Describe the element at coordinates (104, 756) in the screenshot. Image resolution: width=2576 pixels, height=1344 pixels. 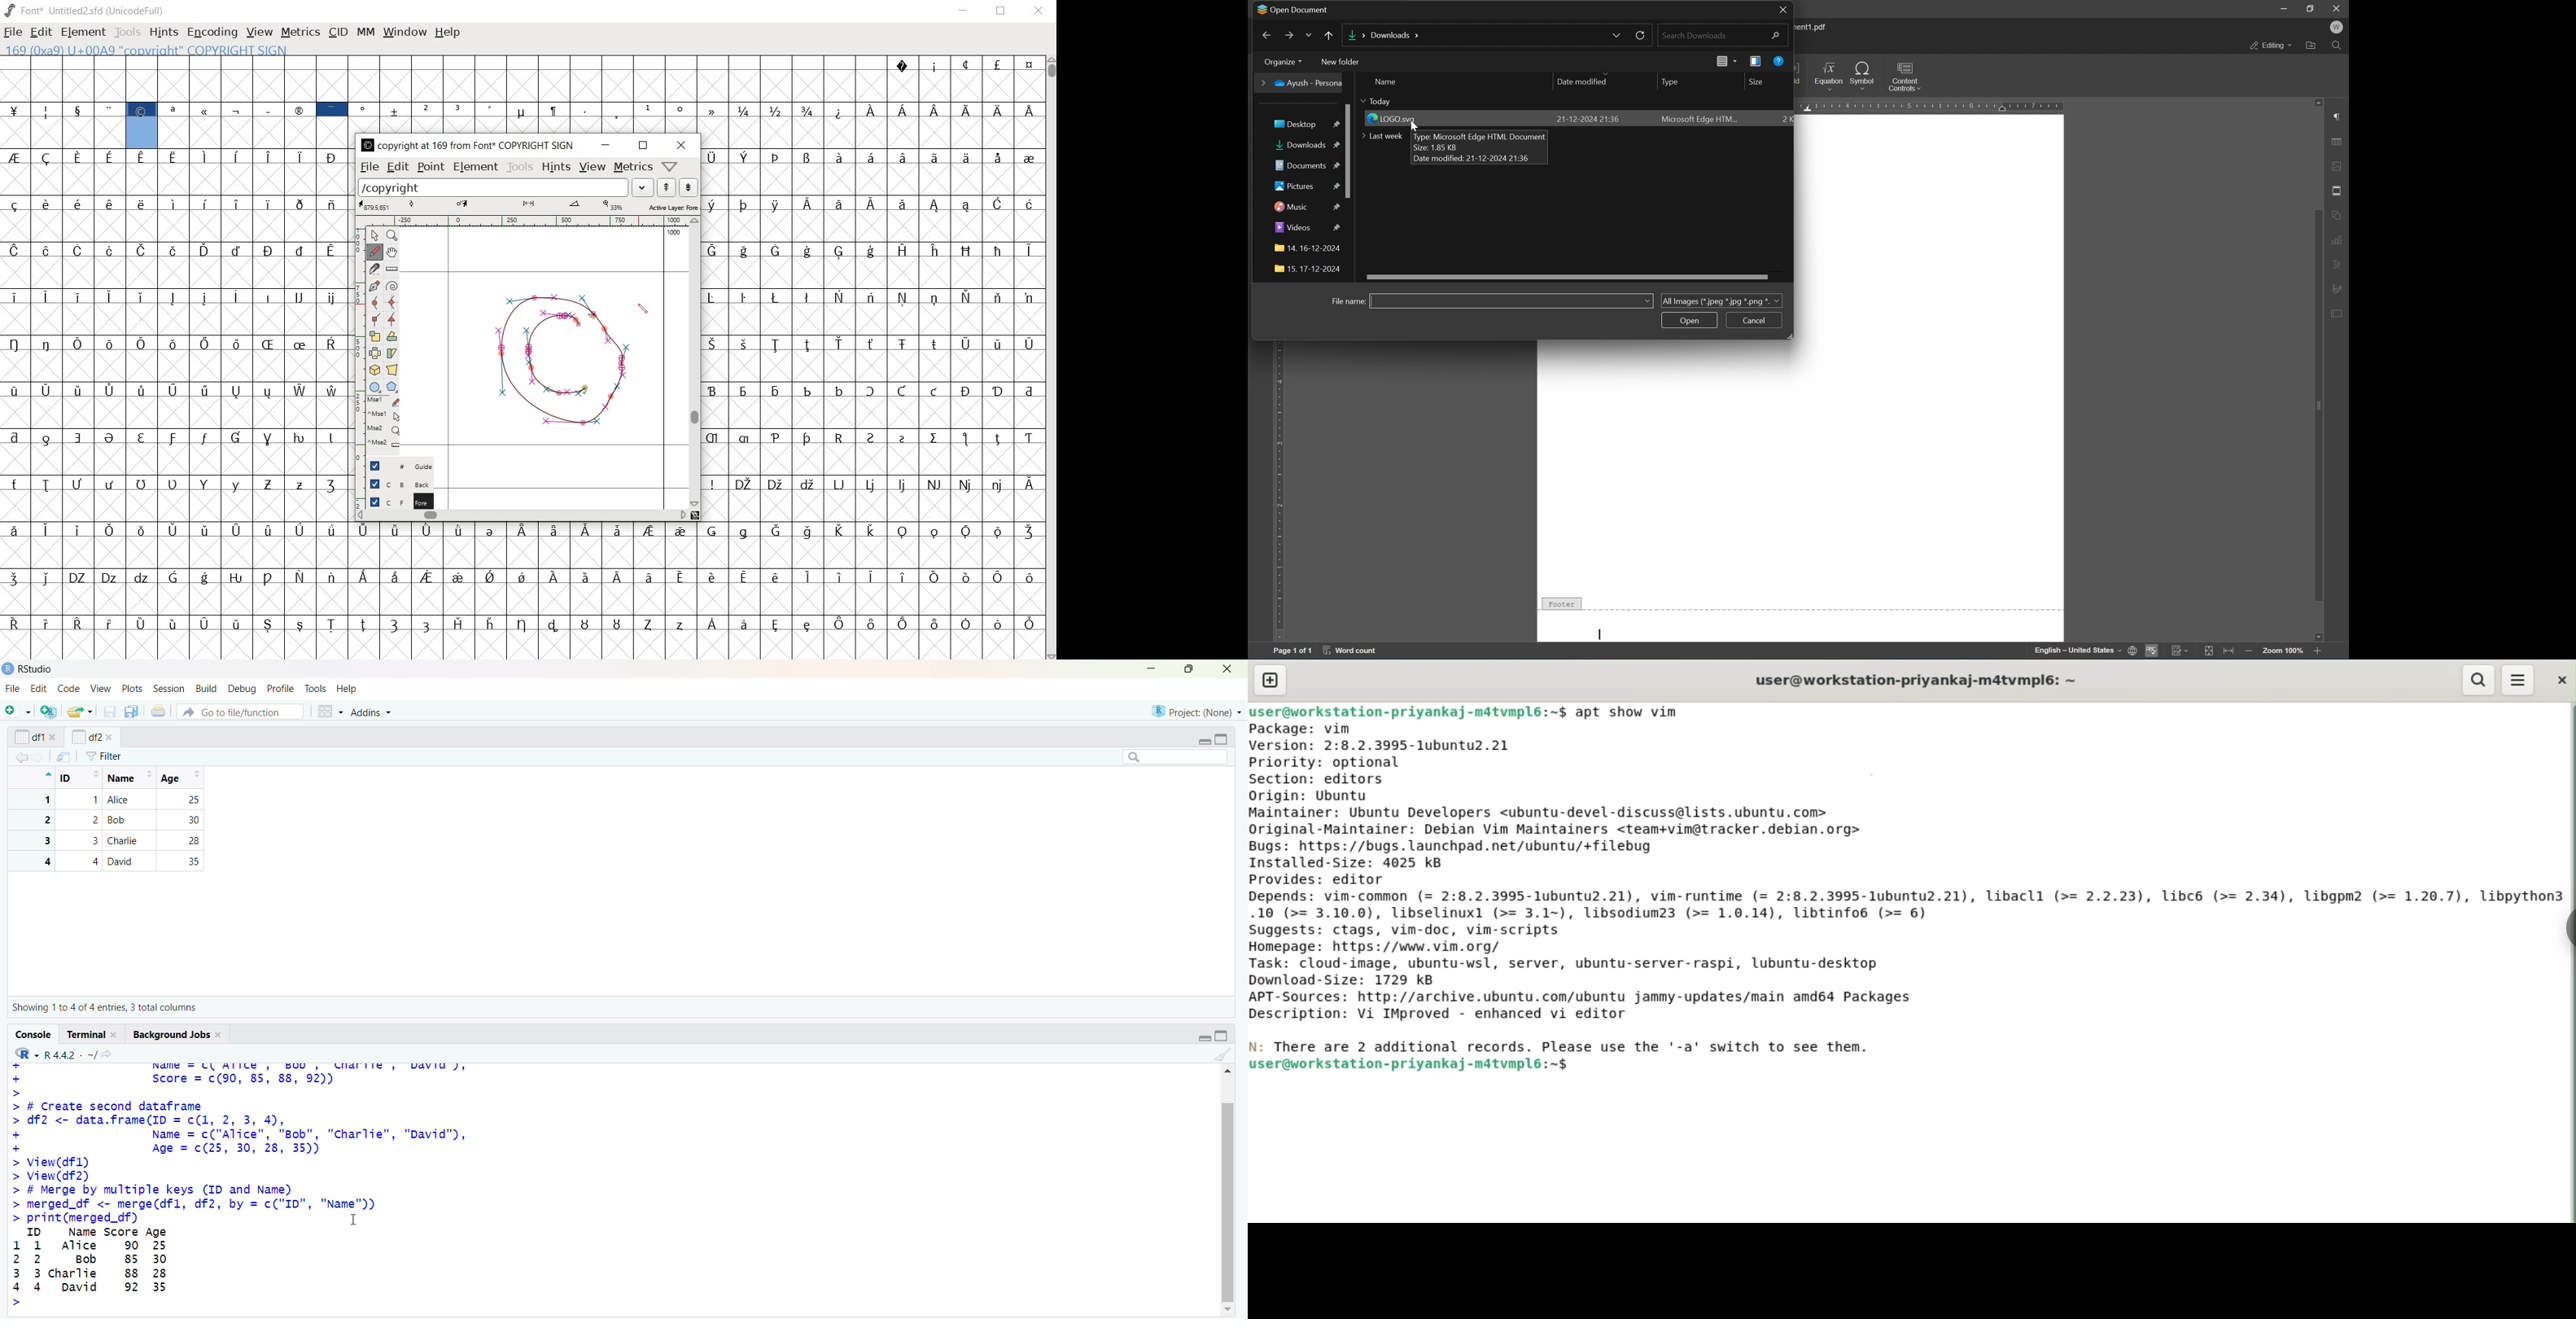
I see `Filter` at that location.